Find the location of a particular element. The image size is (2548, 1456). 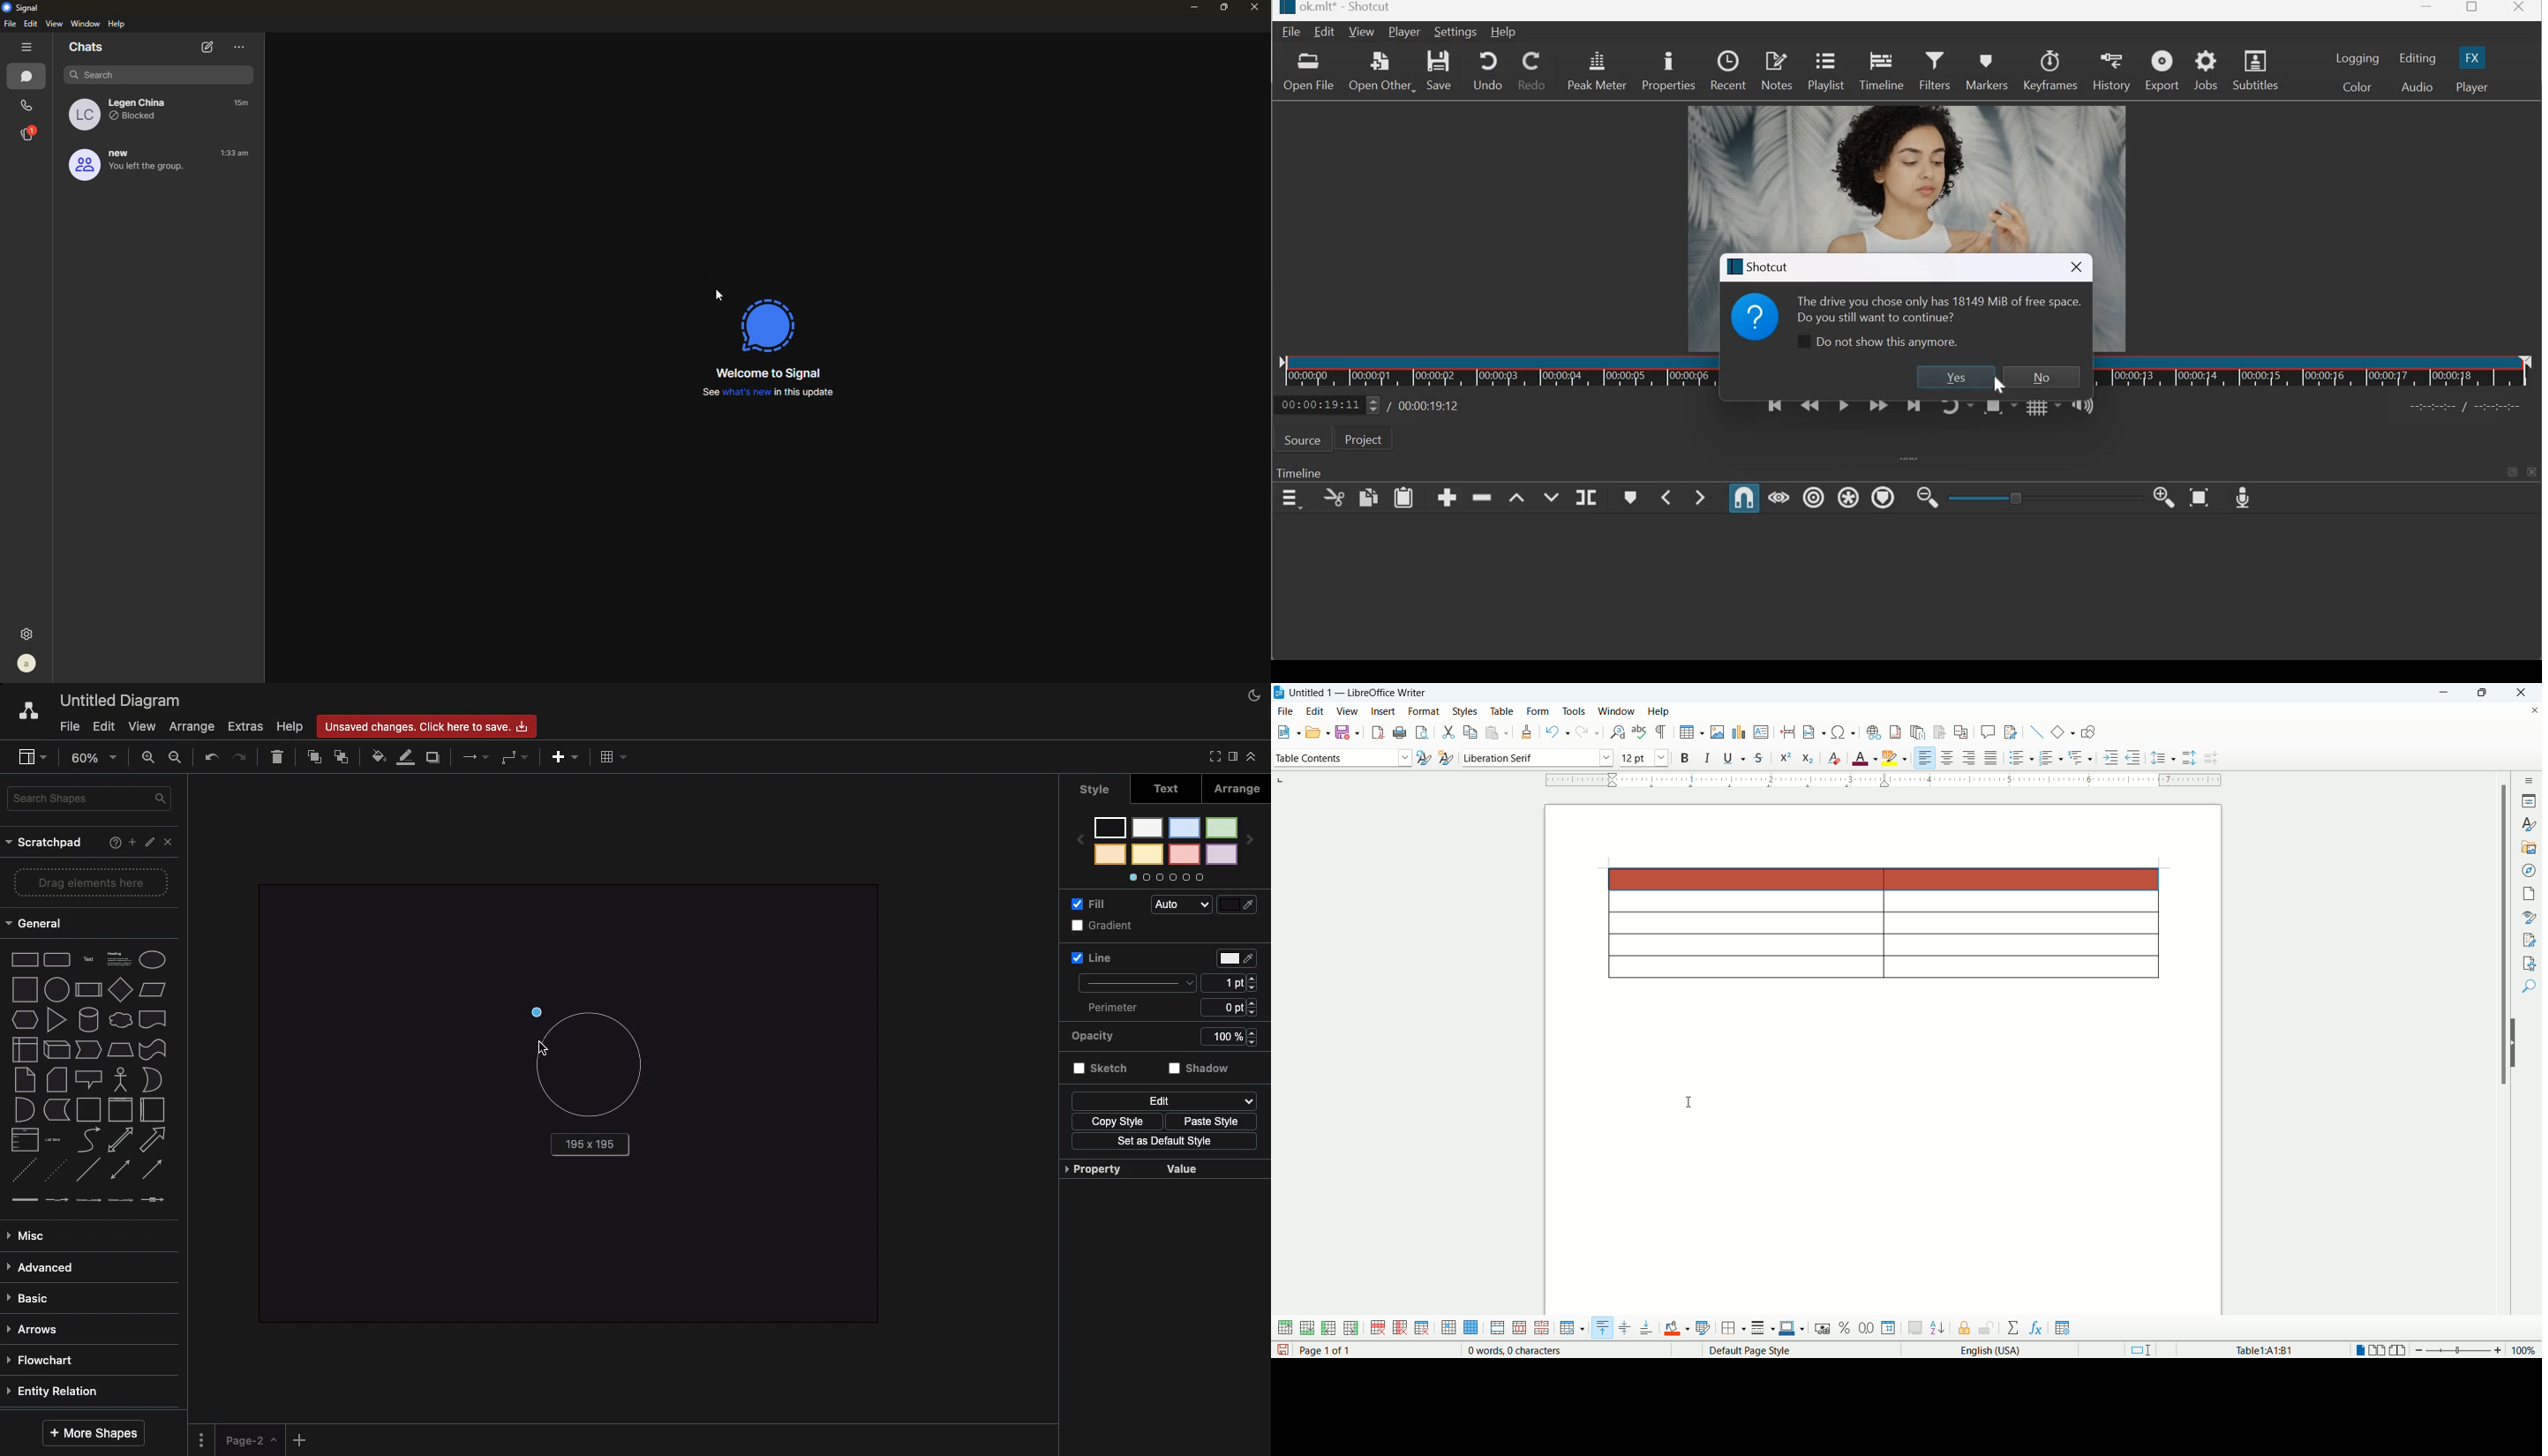

Subtitles is located at coordinates (2259, 69).